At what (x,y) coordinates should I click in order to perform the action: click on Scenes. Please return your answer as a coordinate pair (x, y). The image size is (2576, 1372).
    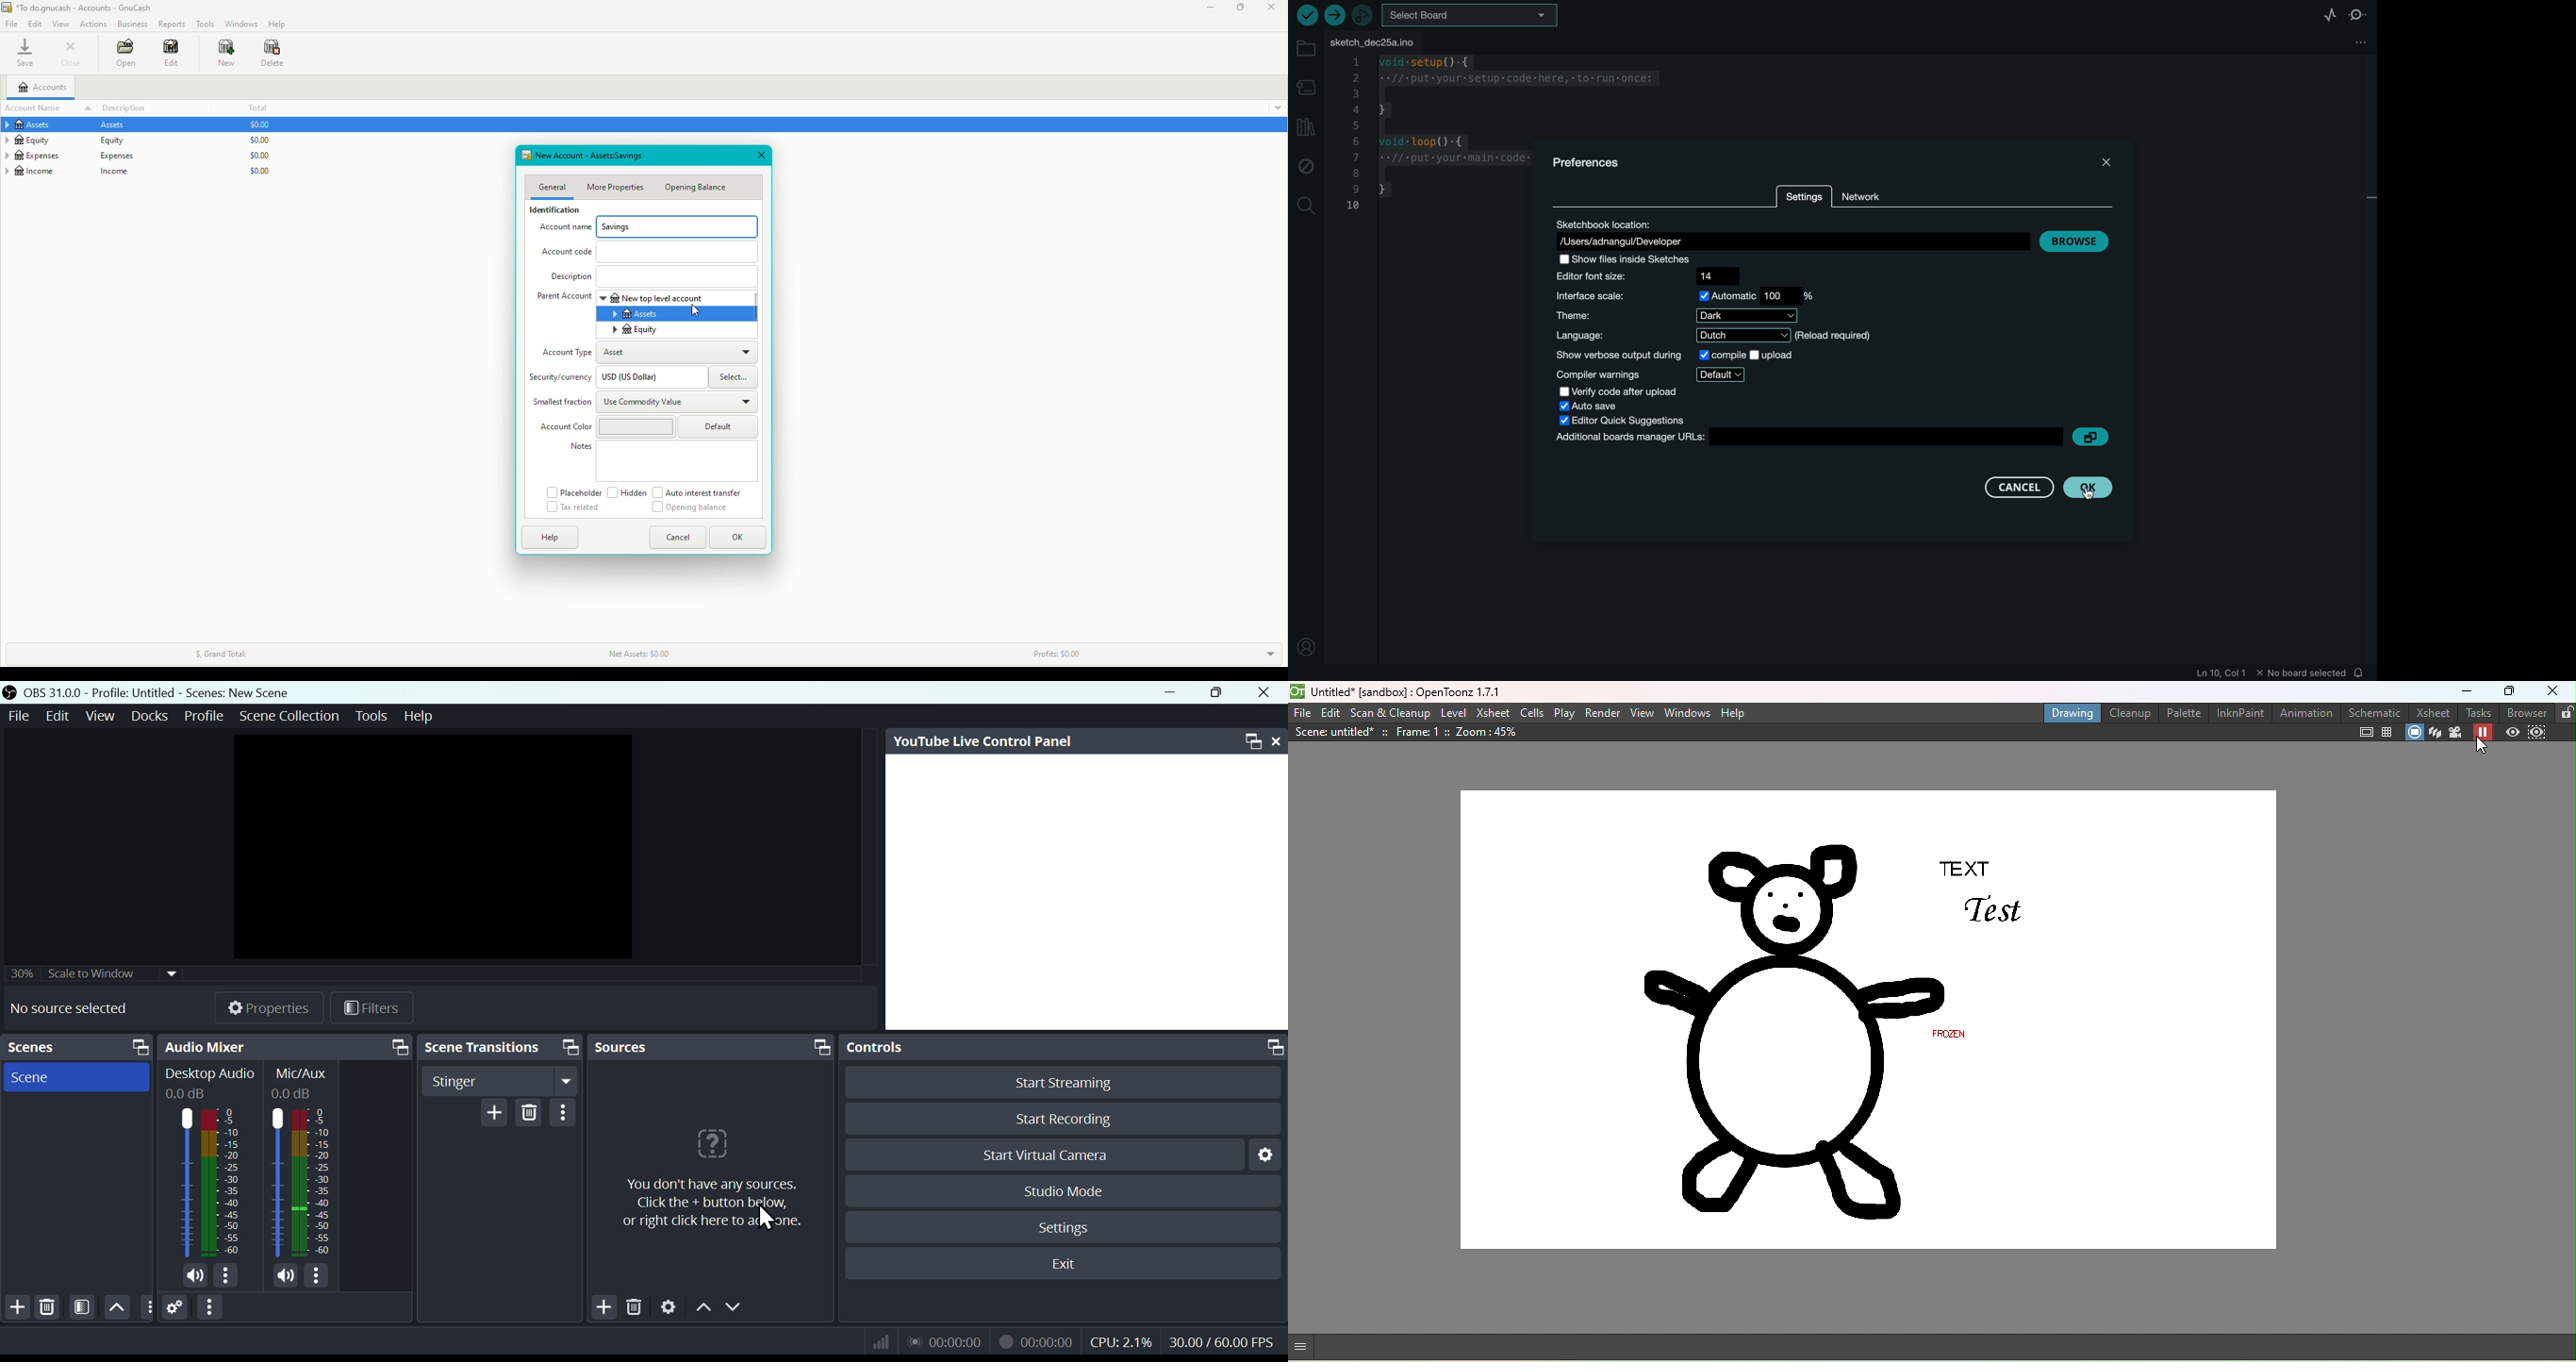
    Looking at the image, I should click on (31, 1047).